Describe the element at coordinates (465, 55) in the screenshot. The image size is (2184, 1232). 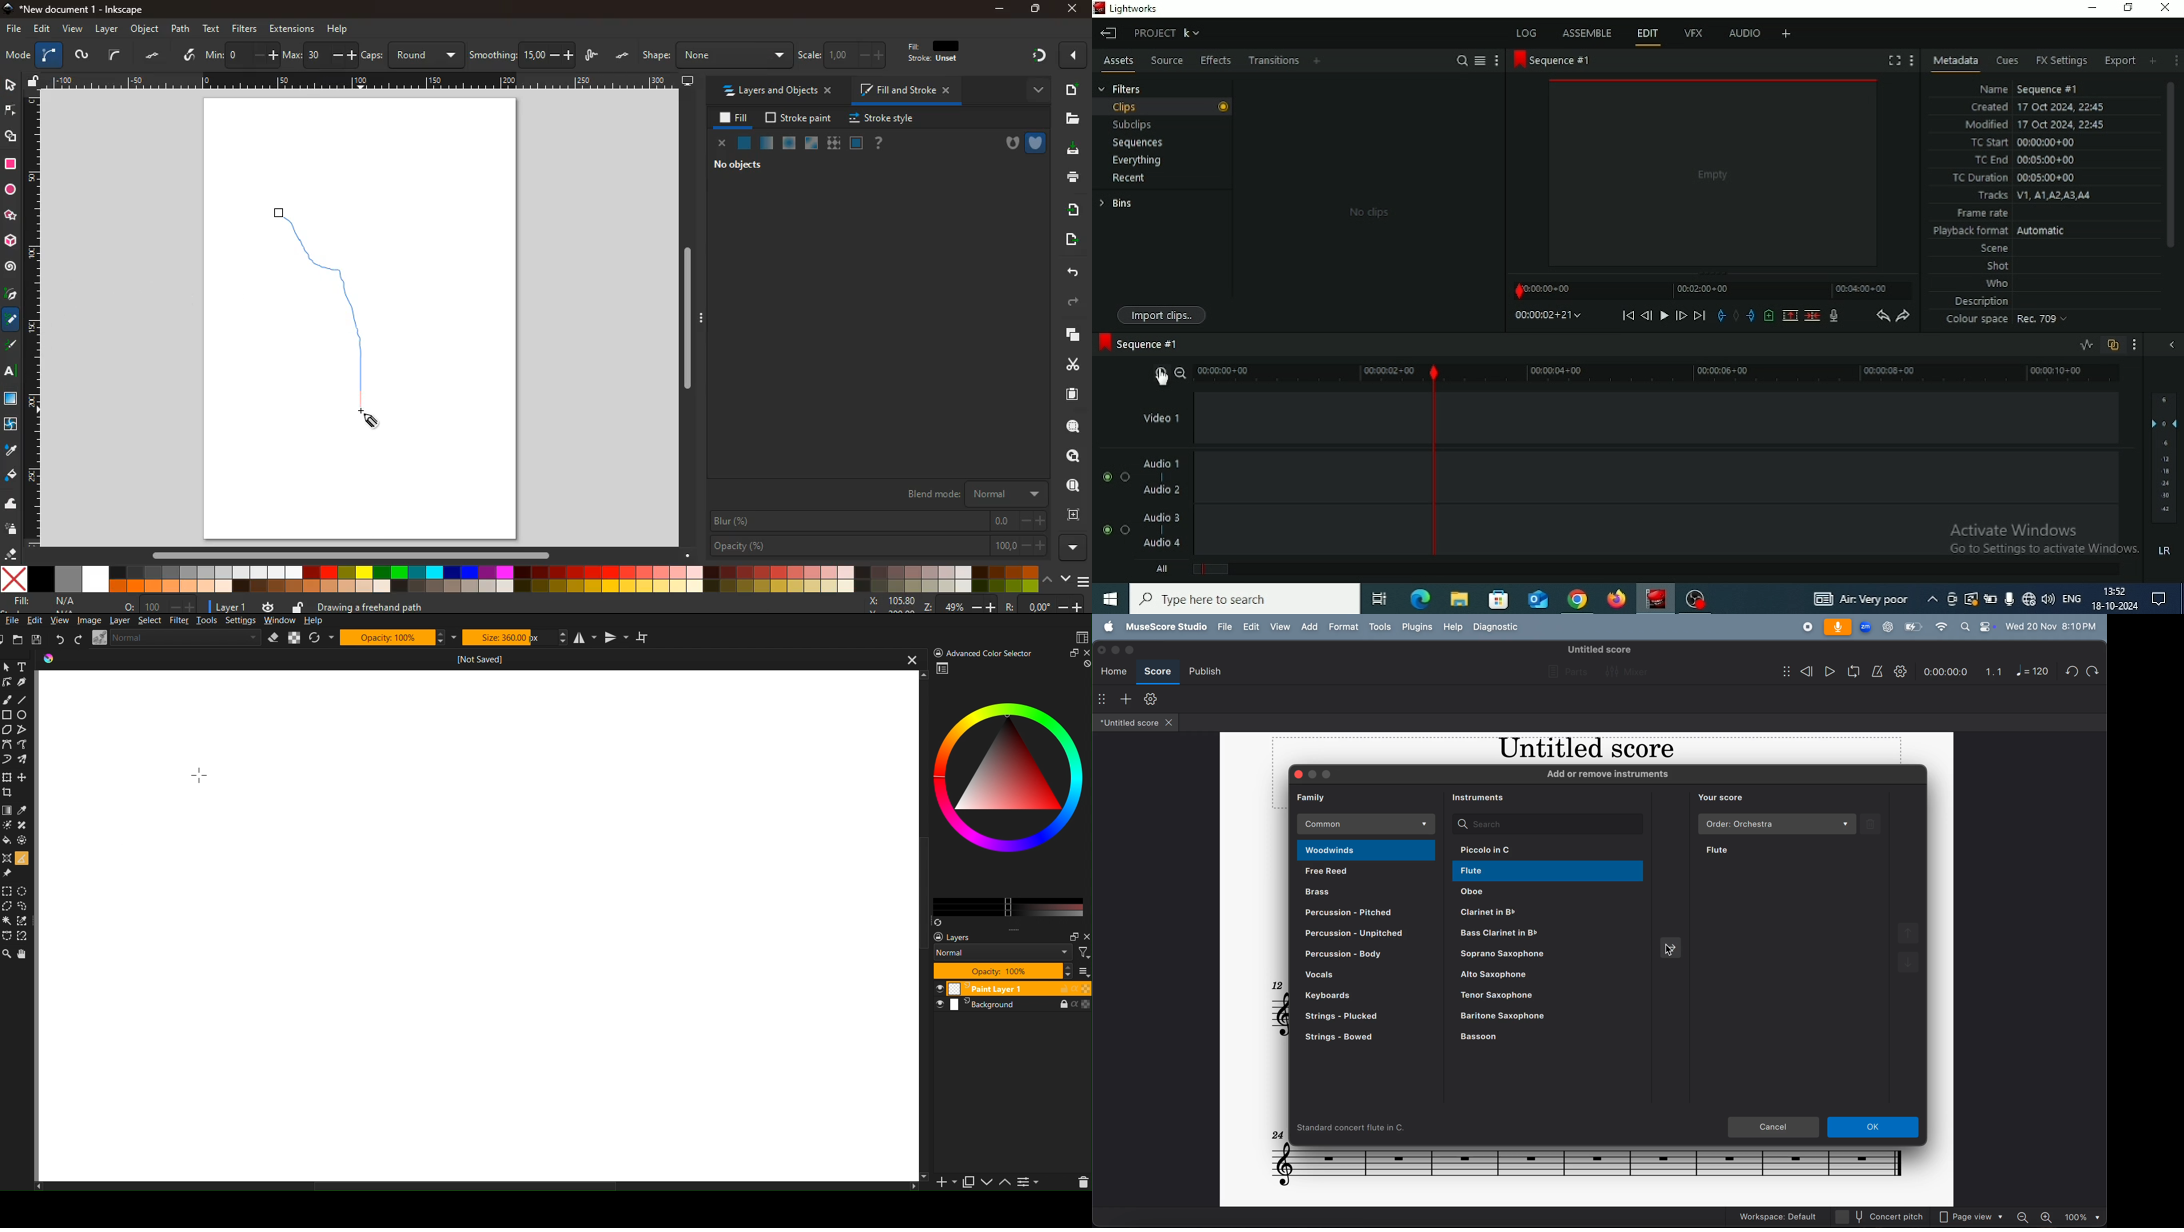
I see `coordinates` at that location.